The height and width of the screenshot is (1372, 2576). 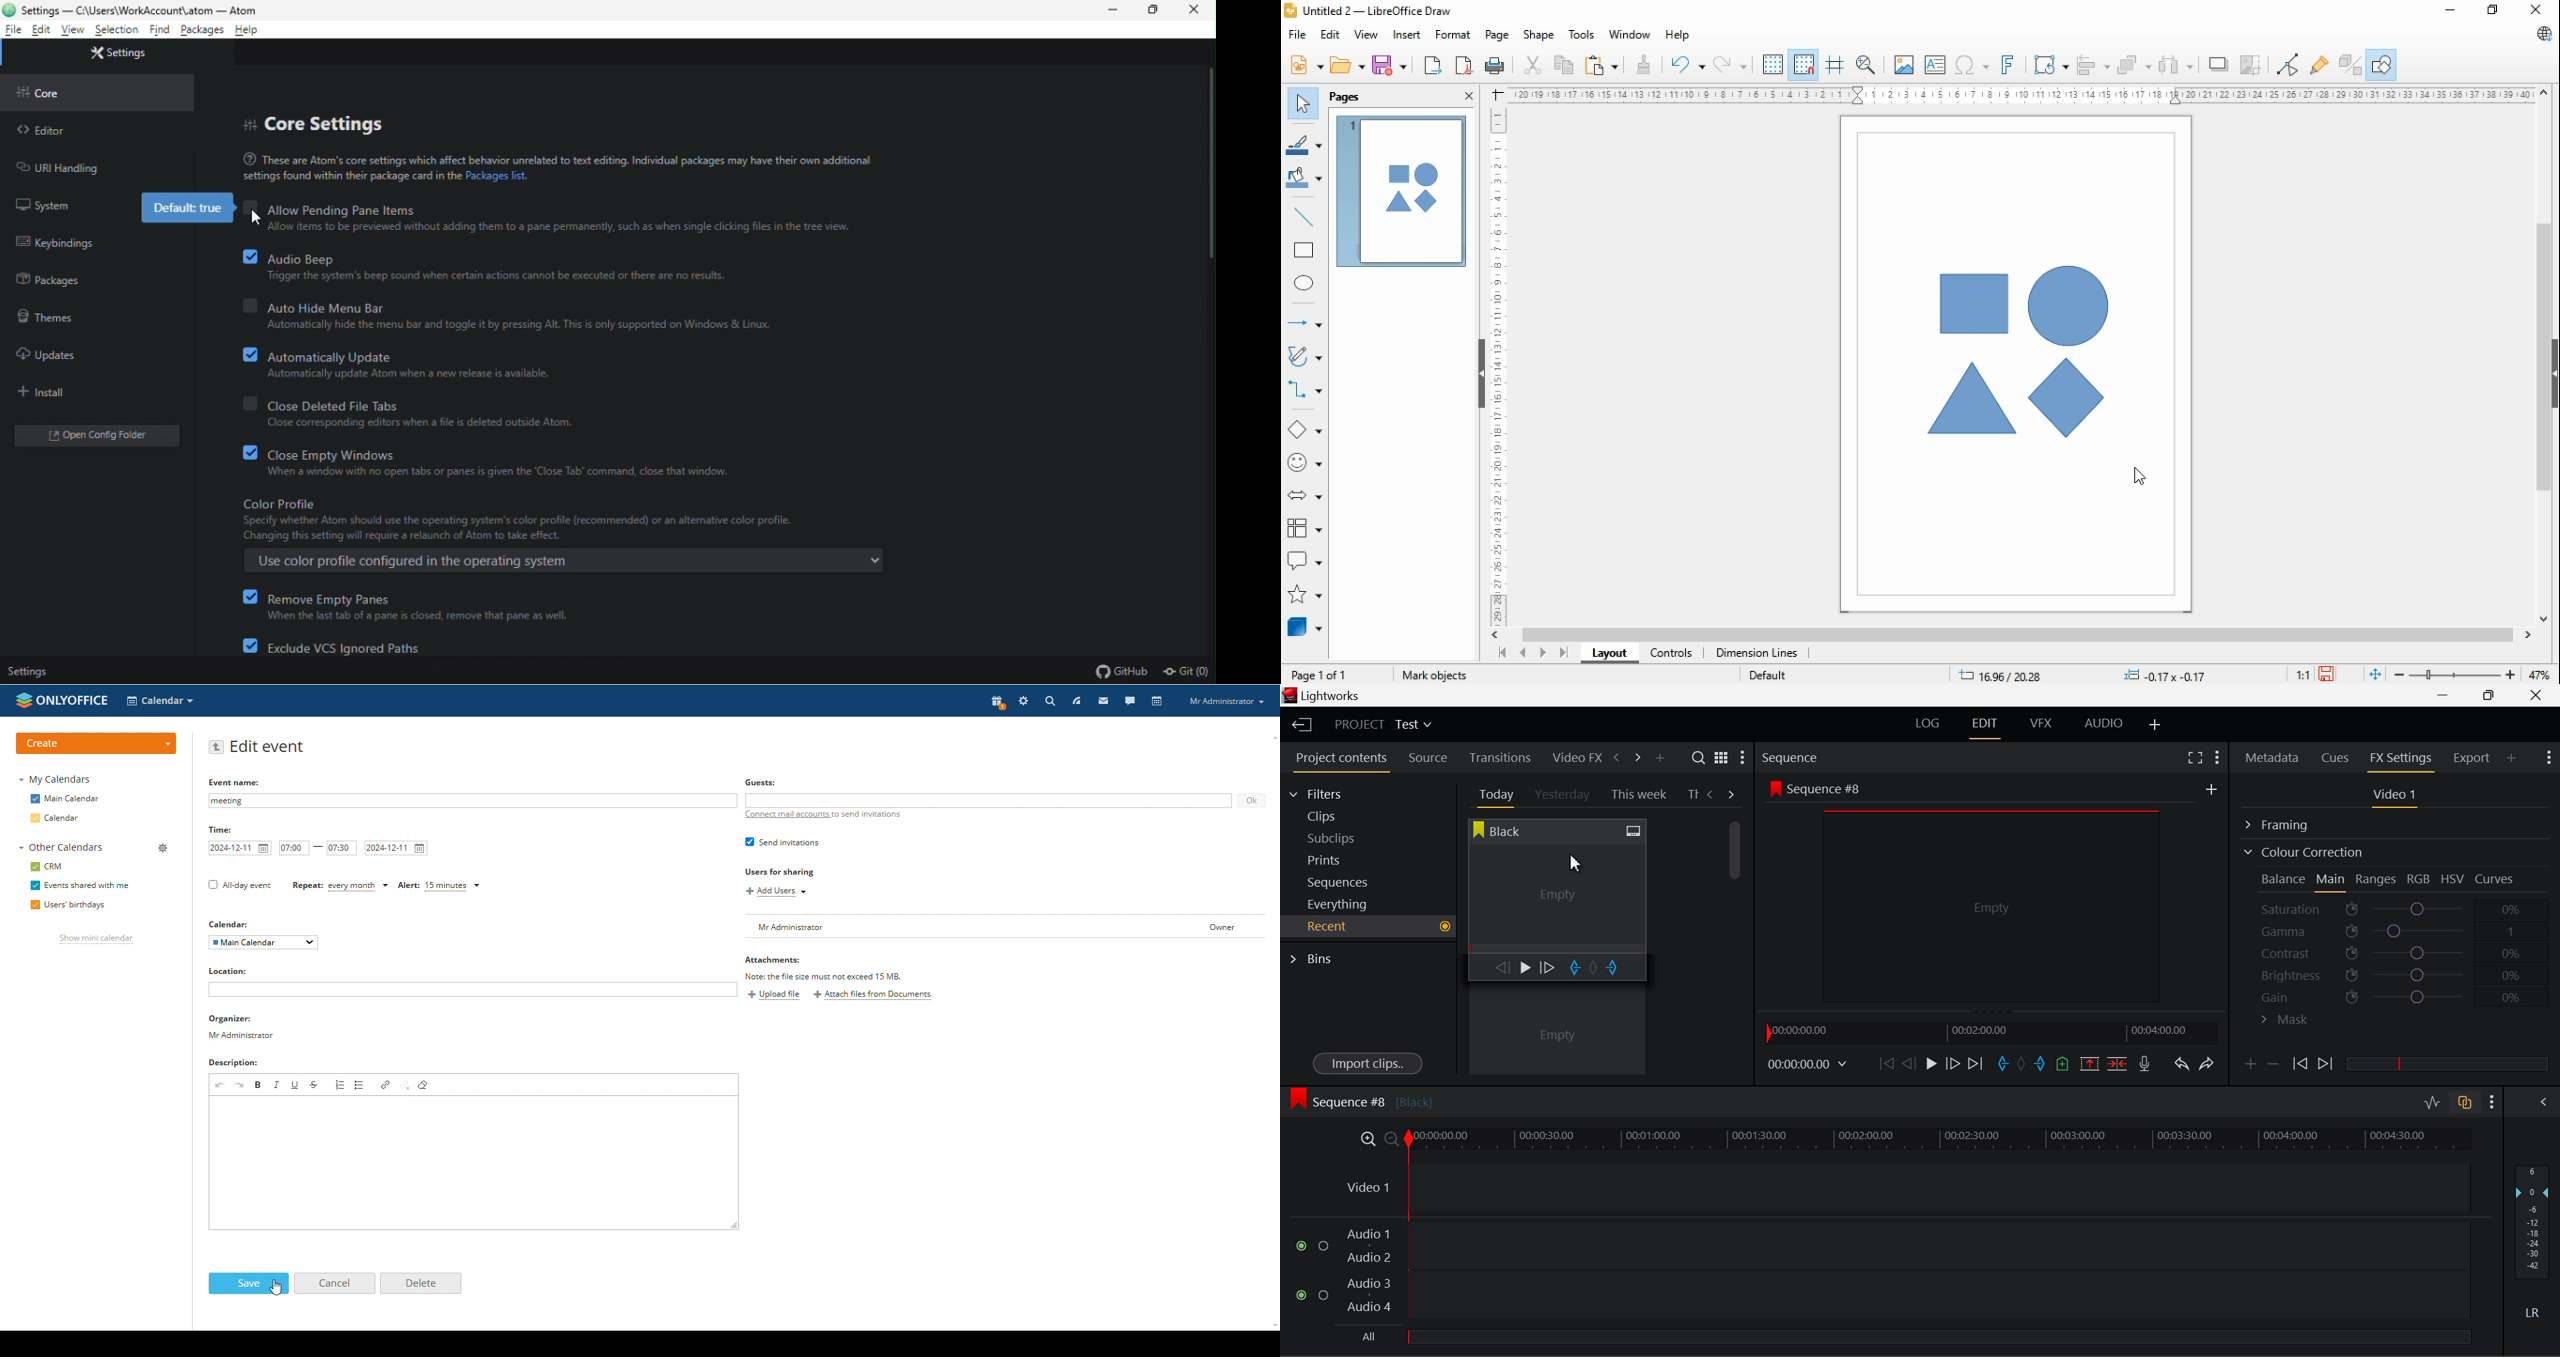 I want to click on select, so click(x=1303, y=104).